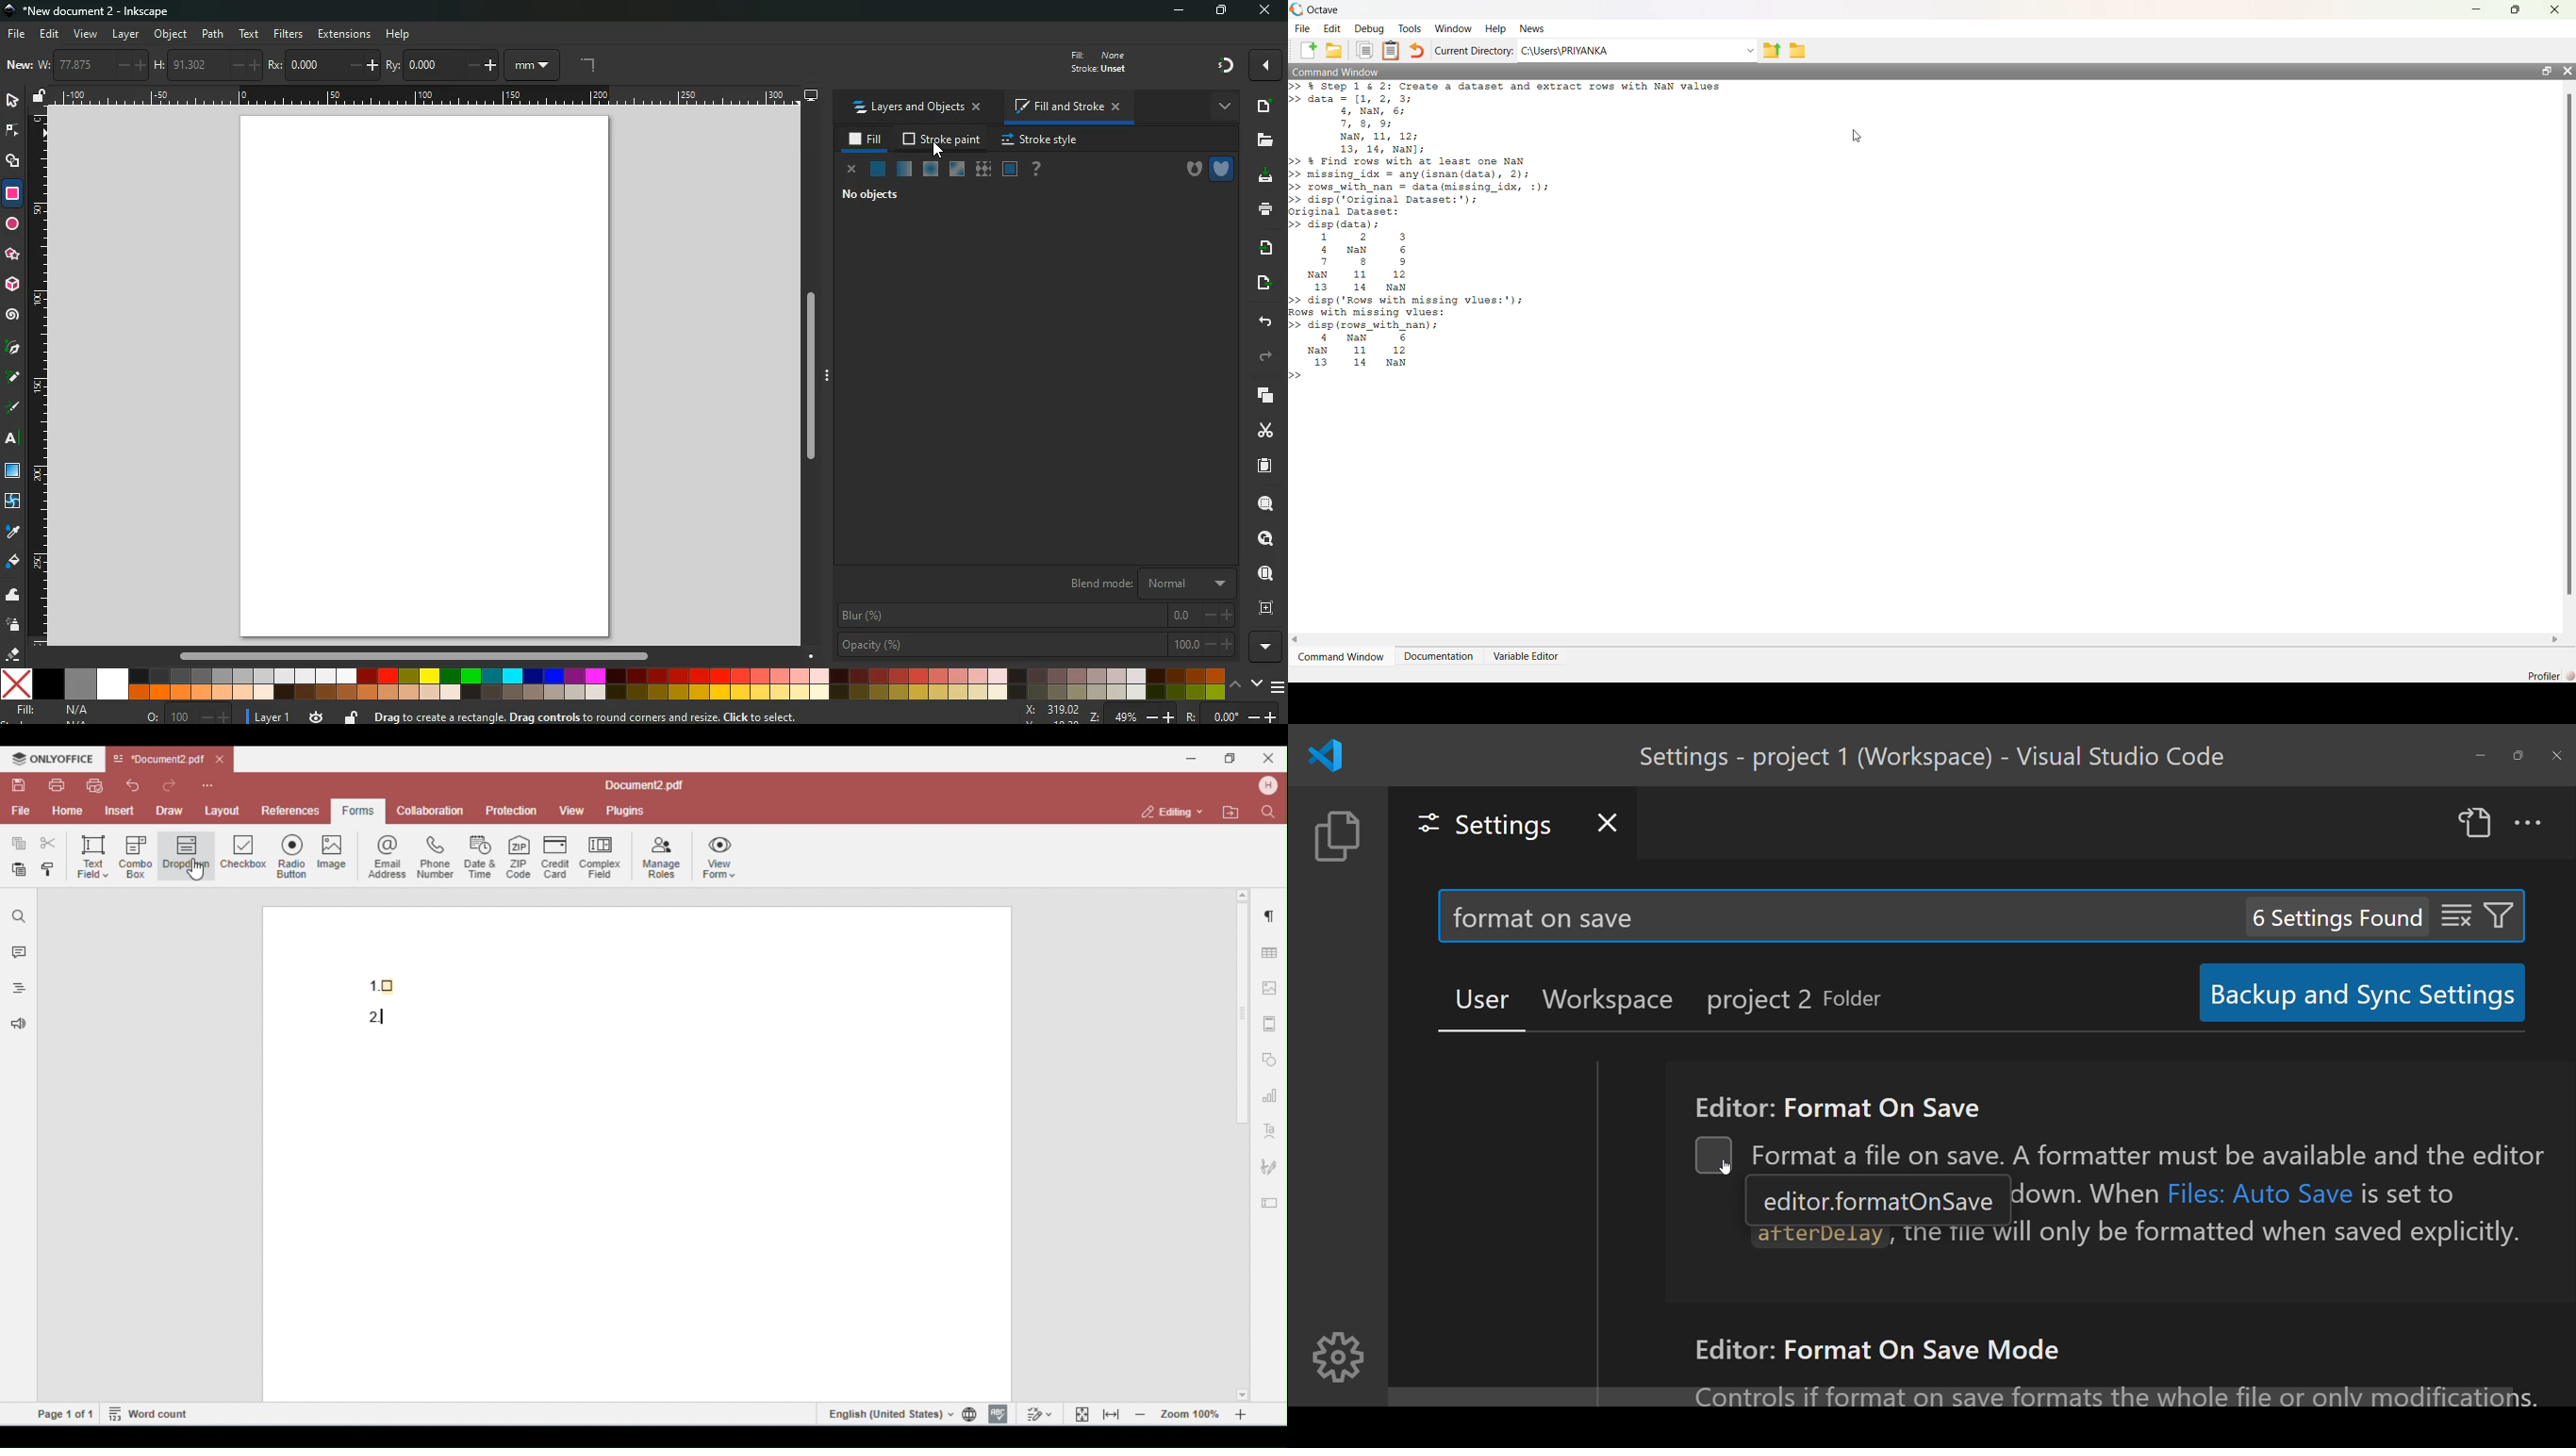 Image resolution: width=2576 pixels, height=1456 pixels. I want to click on forward, so click(1269, 356).